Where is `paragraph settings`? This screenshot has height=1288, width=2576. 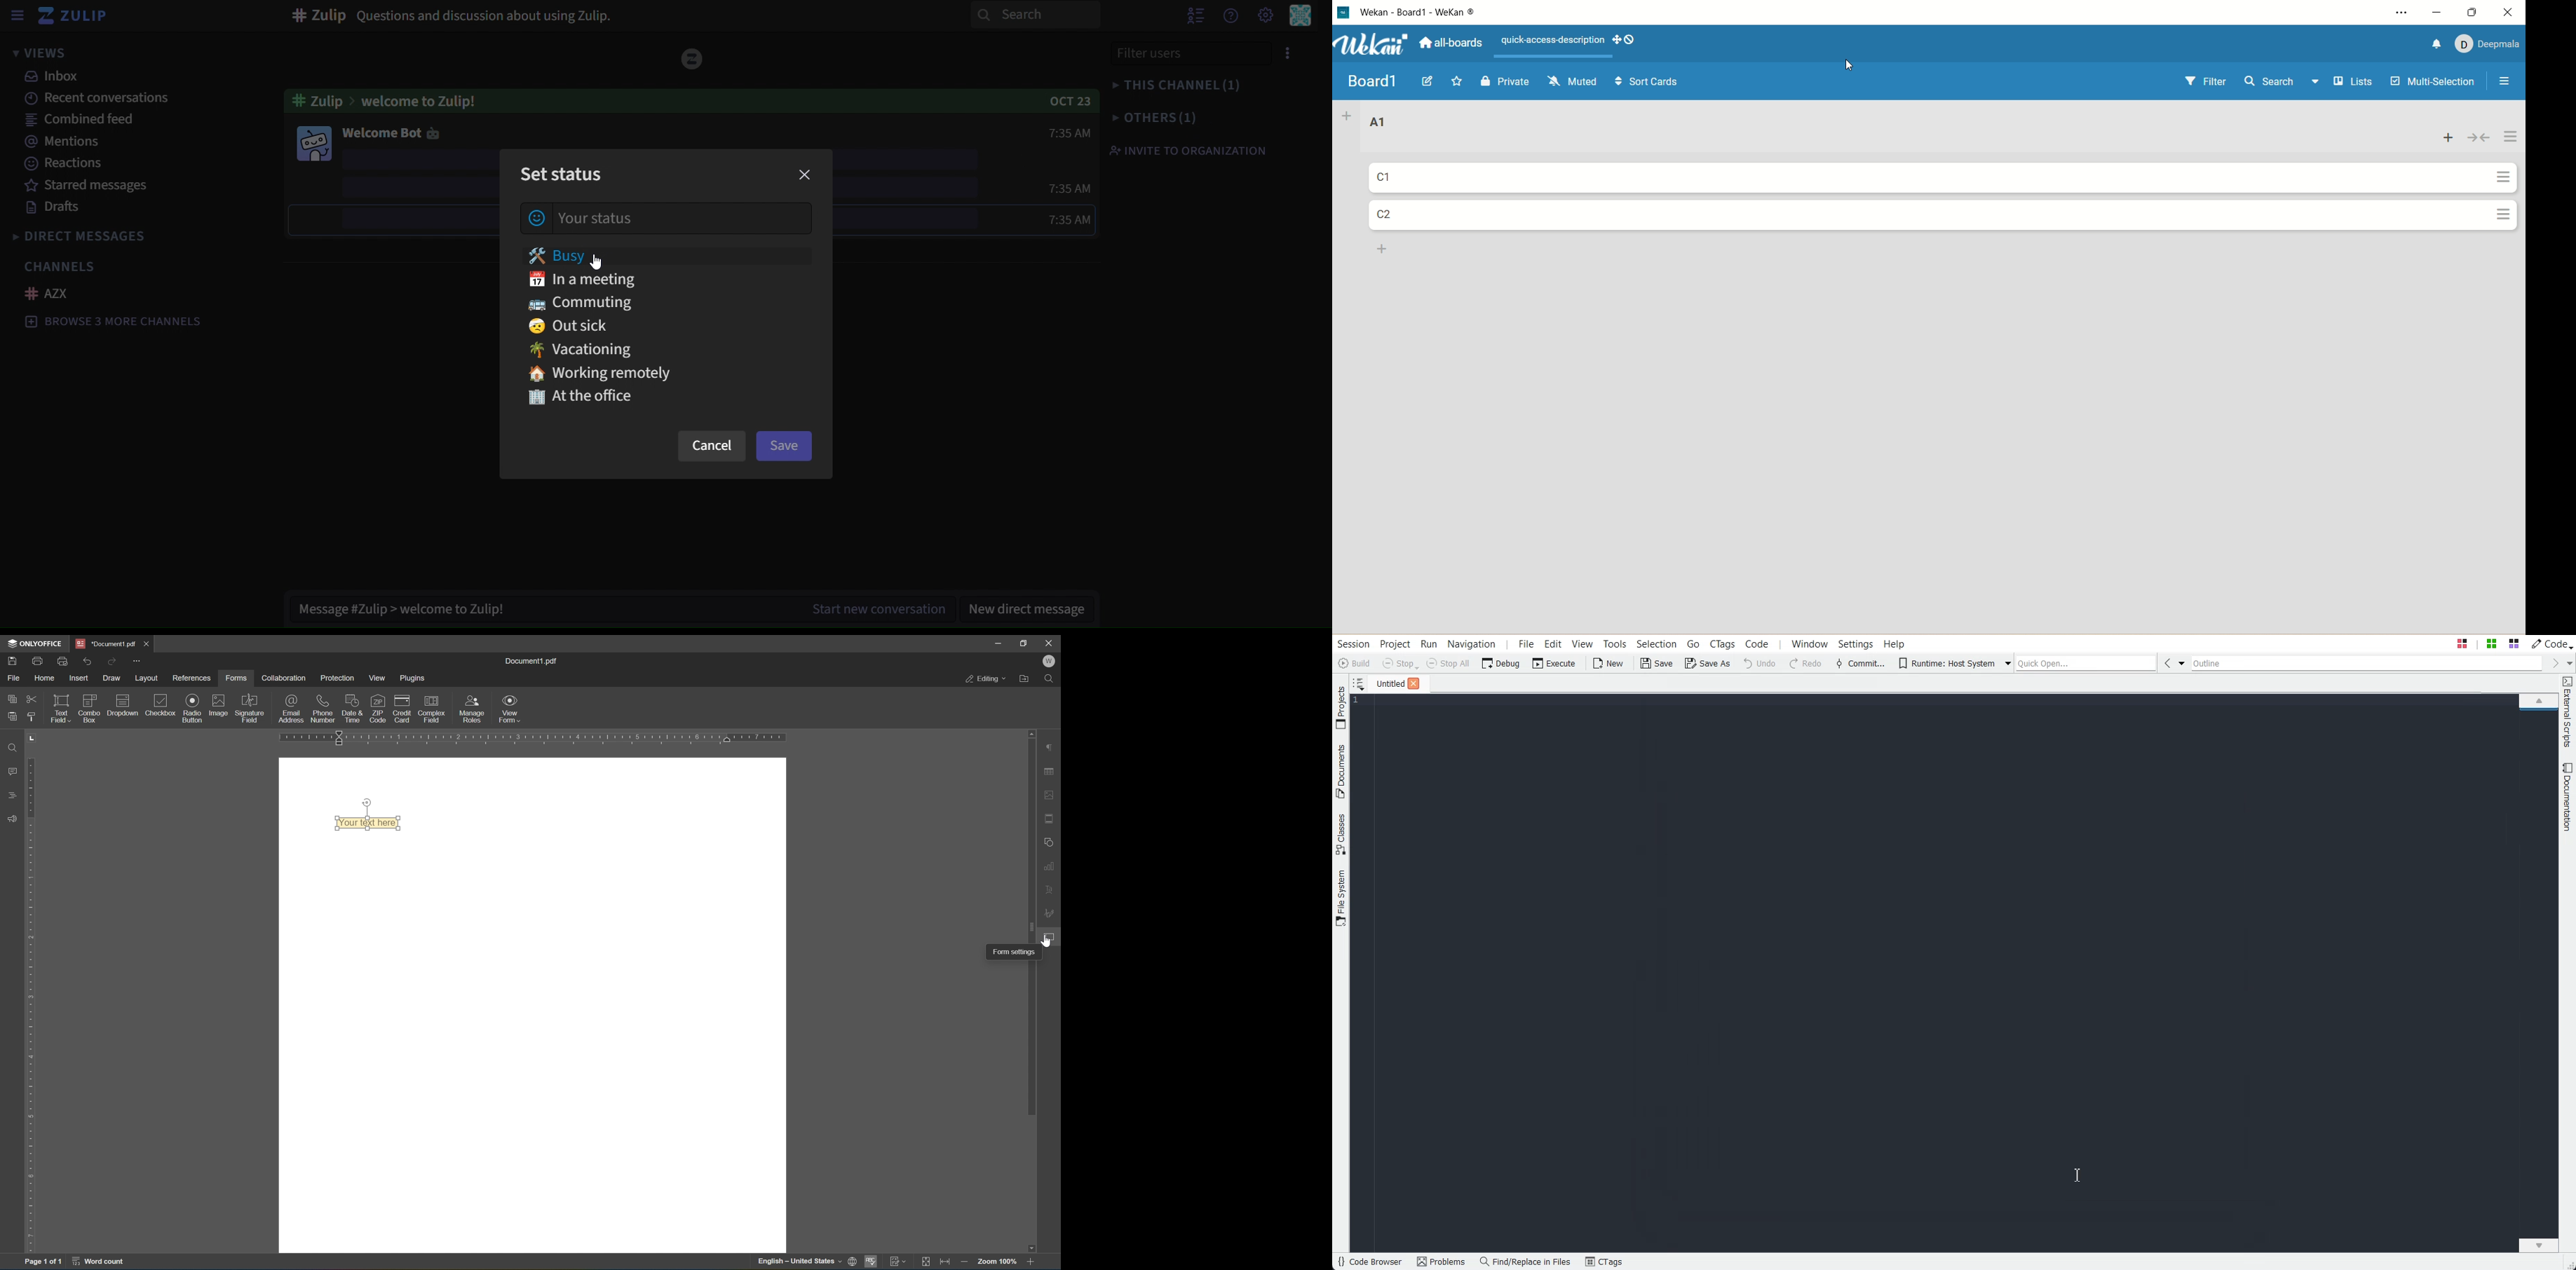
paragraph settings is located at coordinates (1050, 745).